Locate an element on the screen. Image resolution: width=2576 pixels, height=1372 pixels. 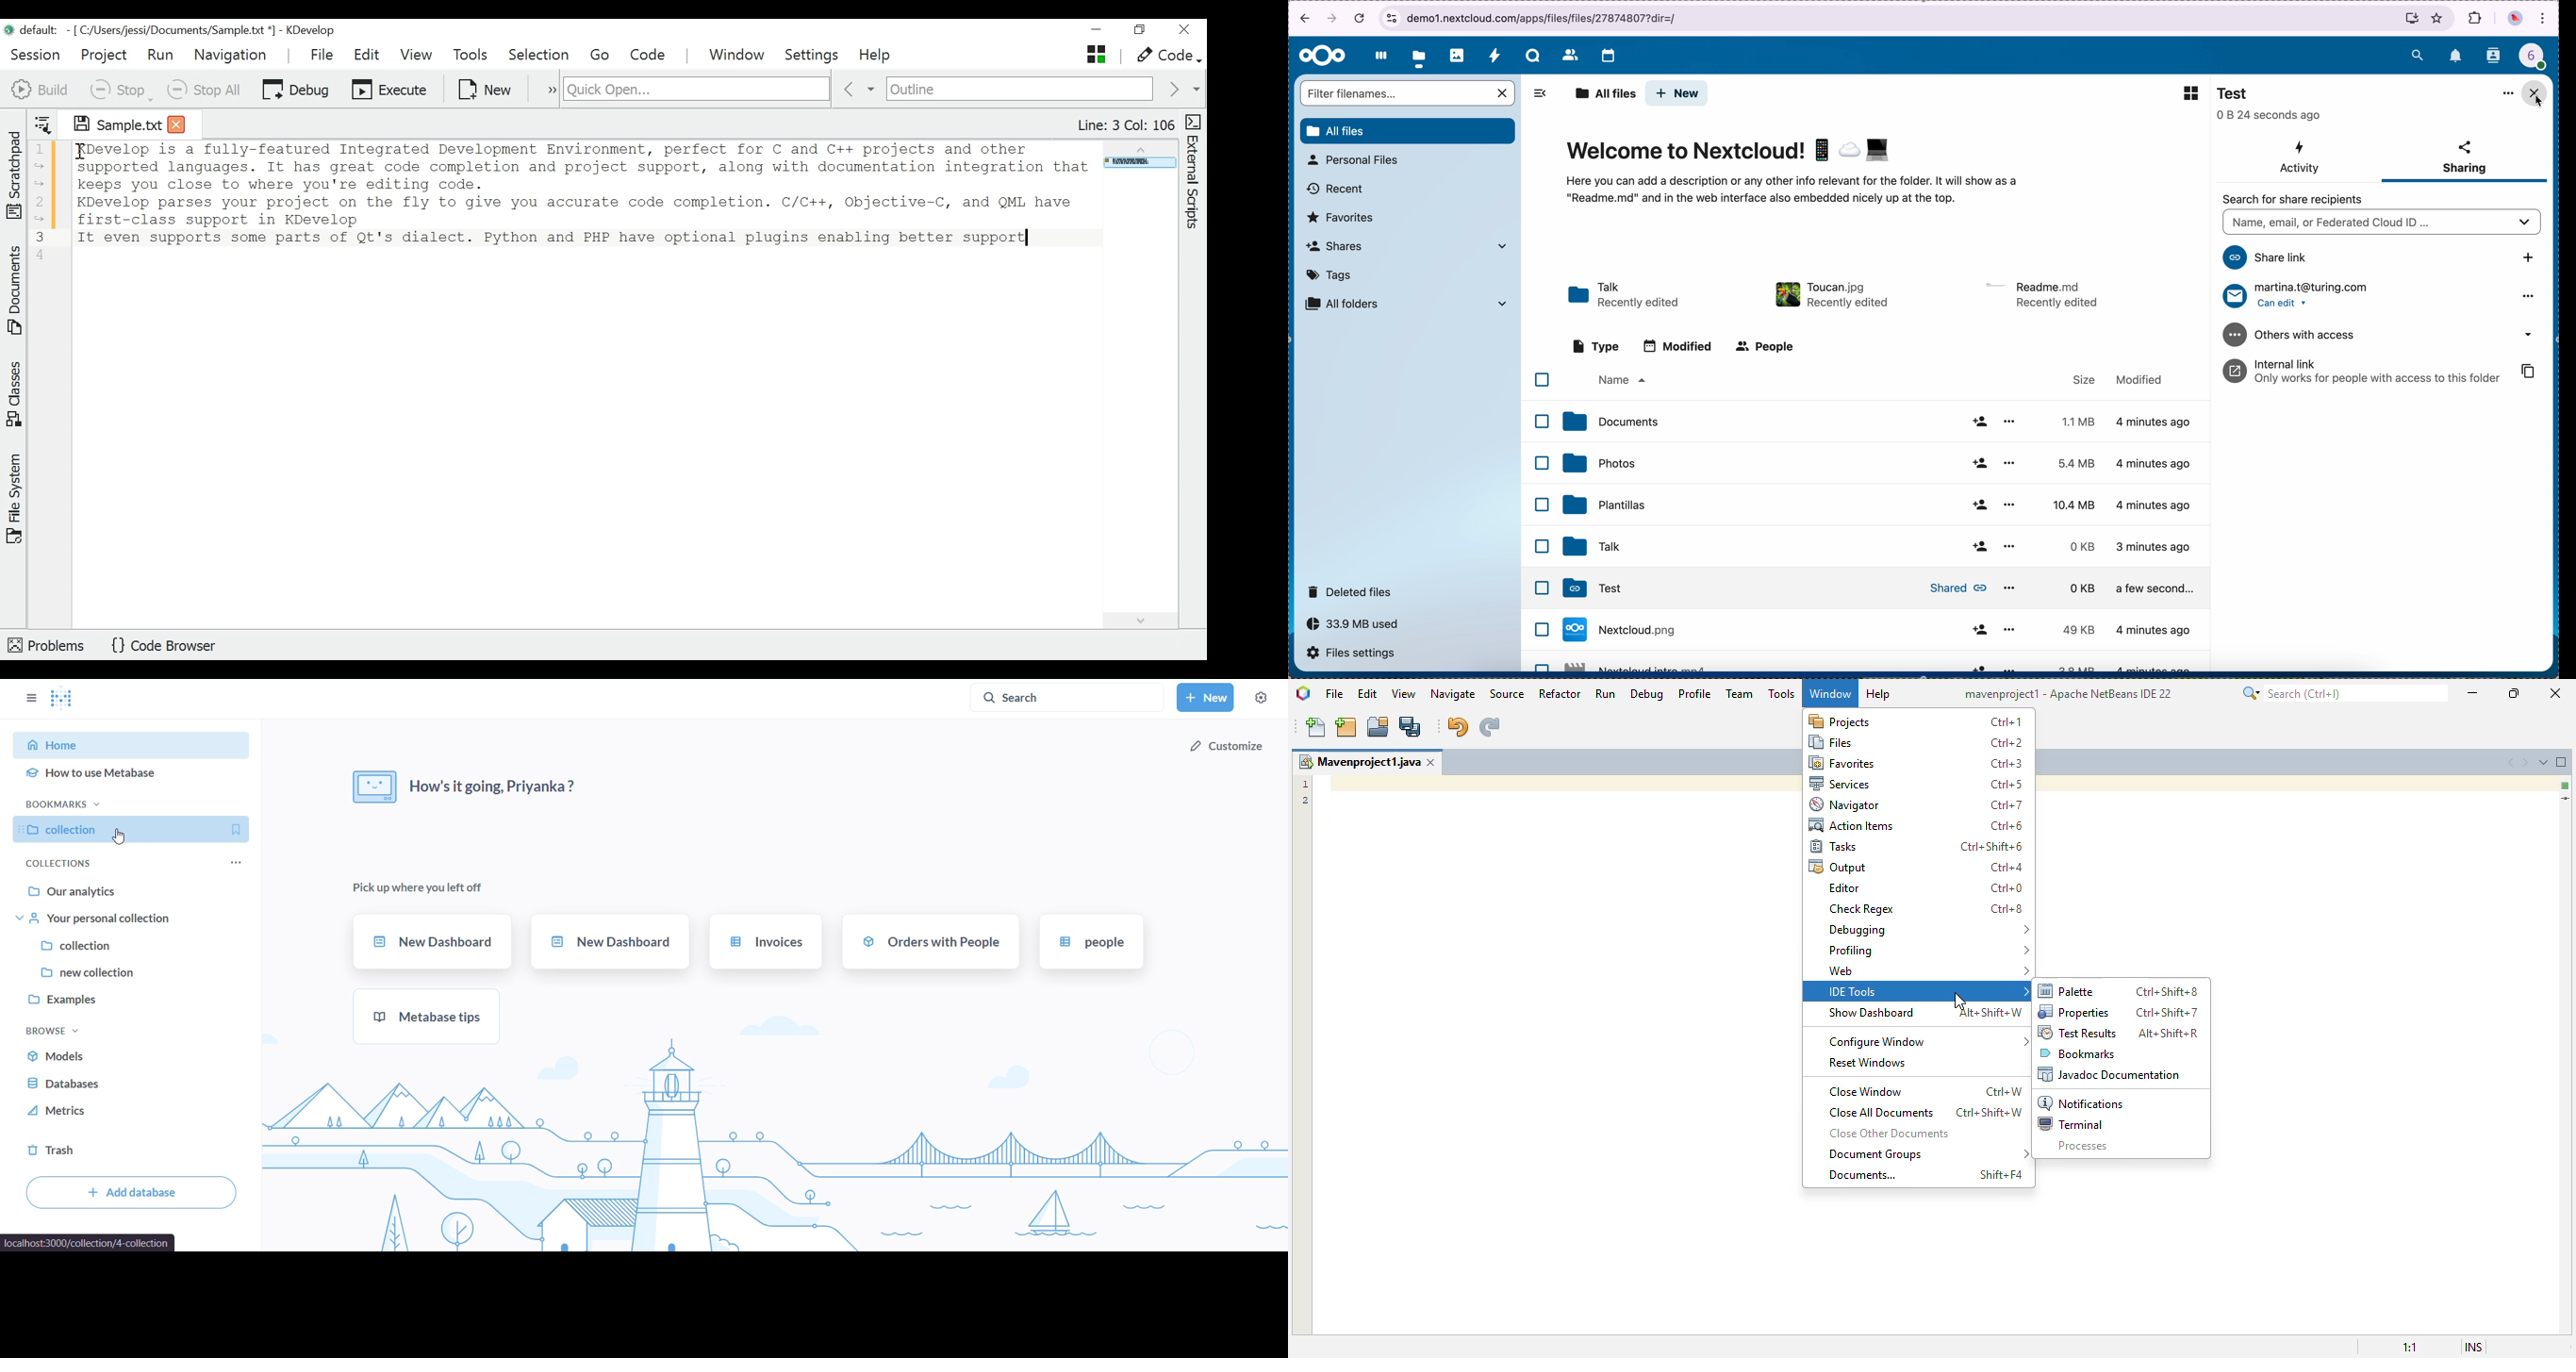
toucan file is located at coordinates (1831, 293).